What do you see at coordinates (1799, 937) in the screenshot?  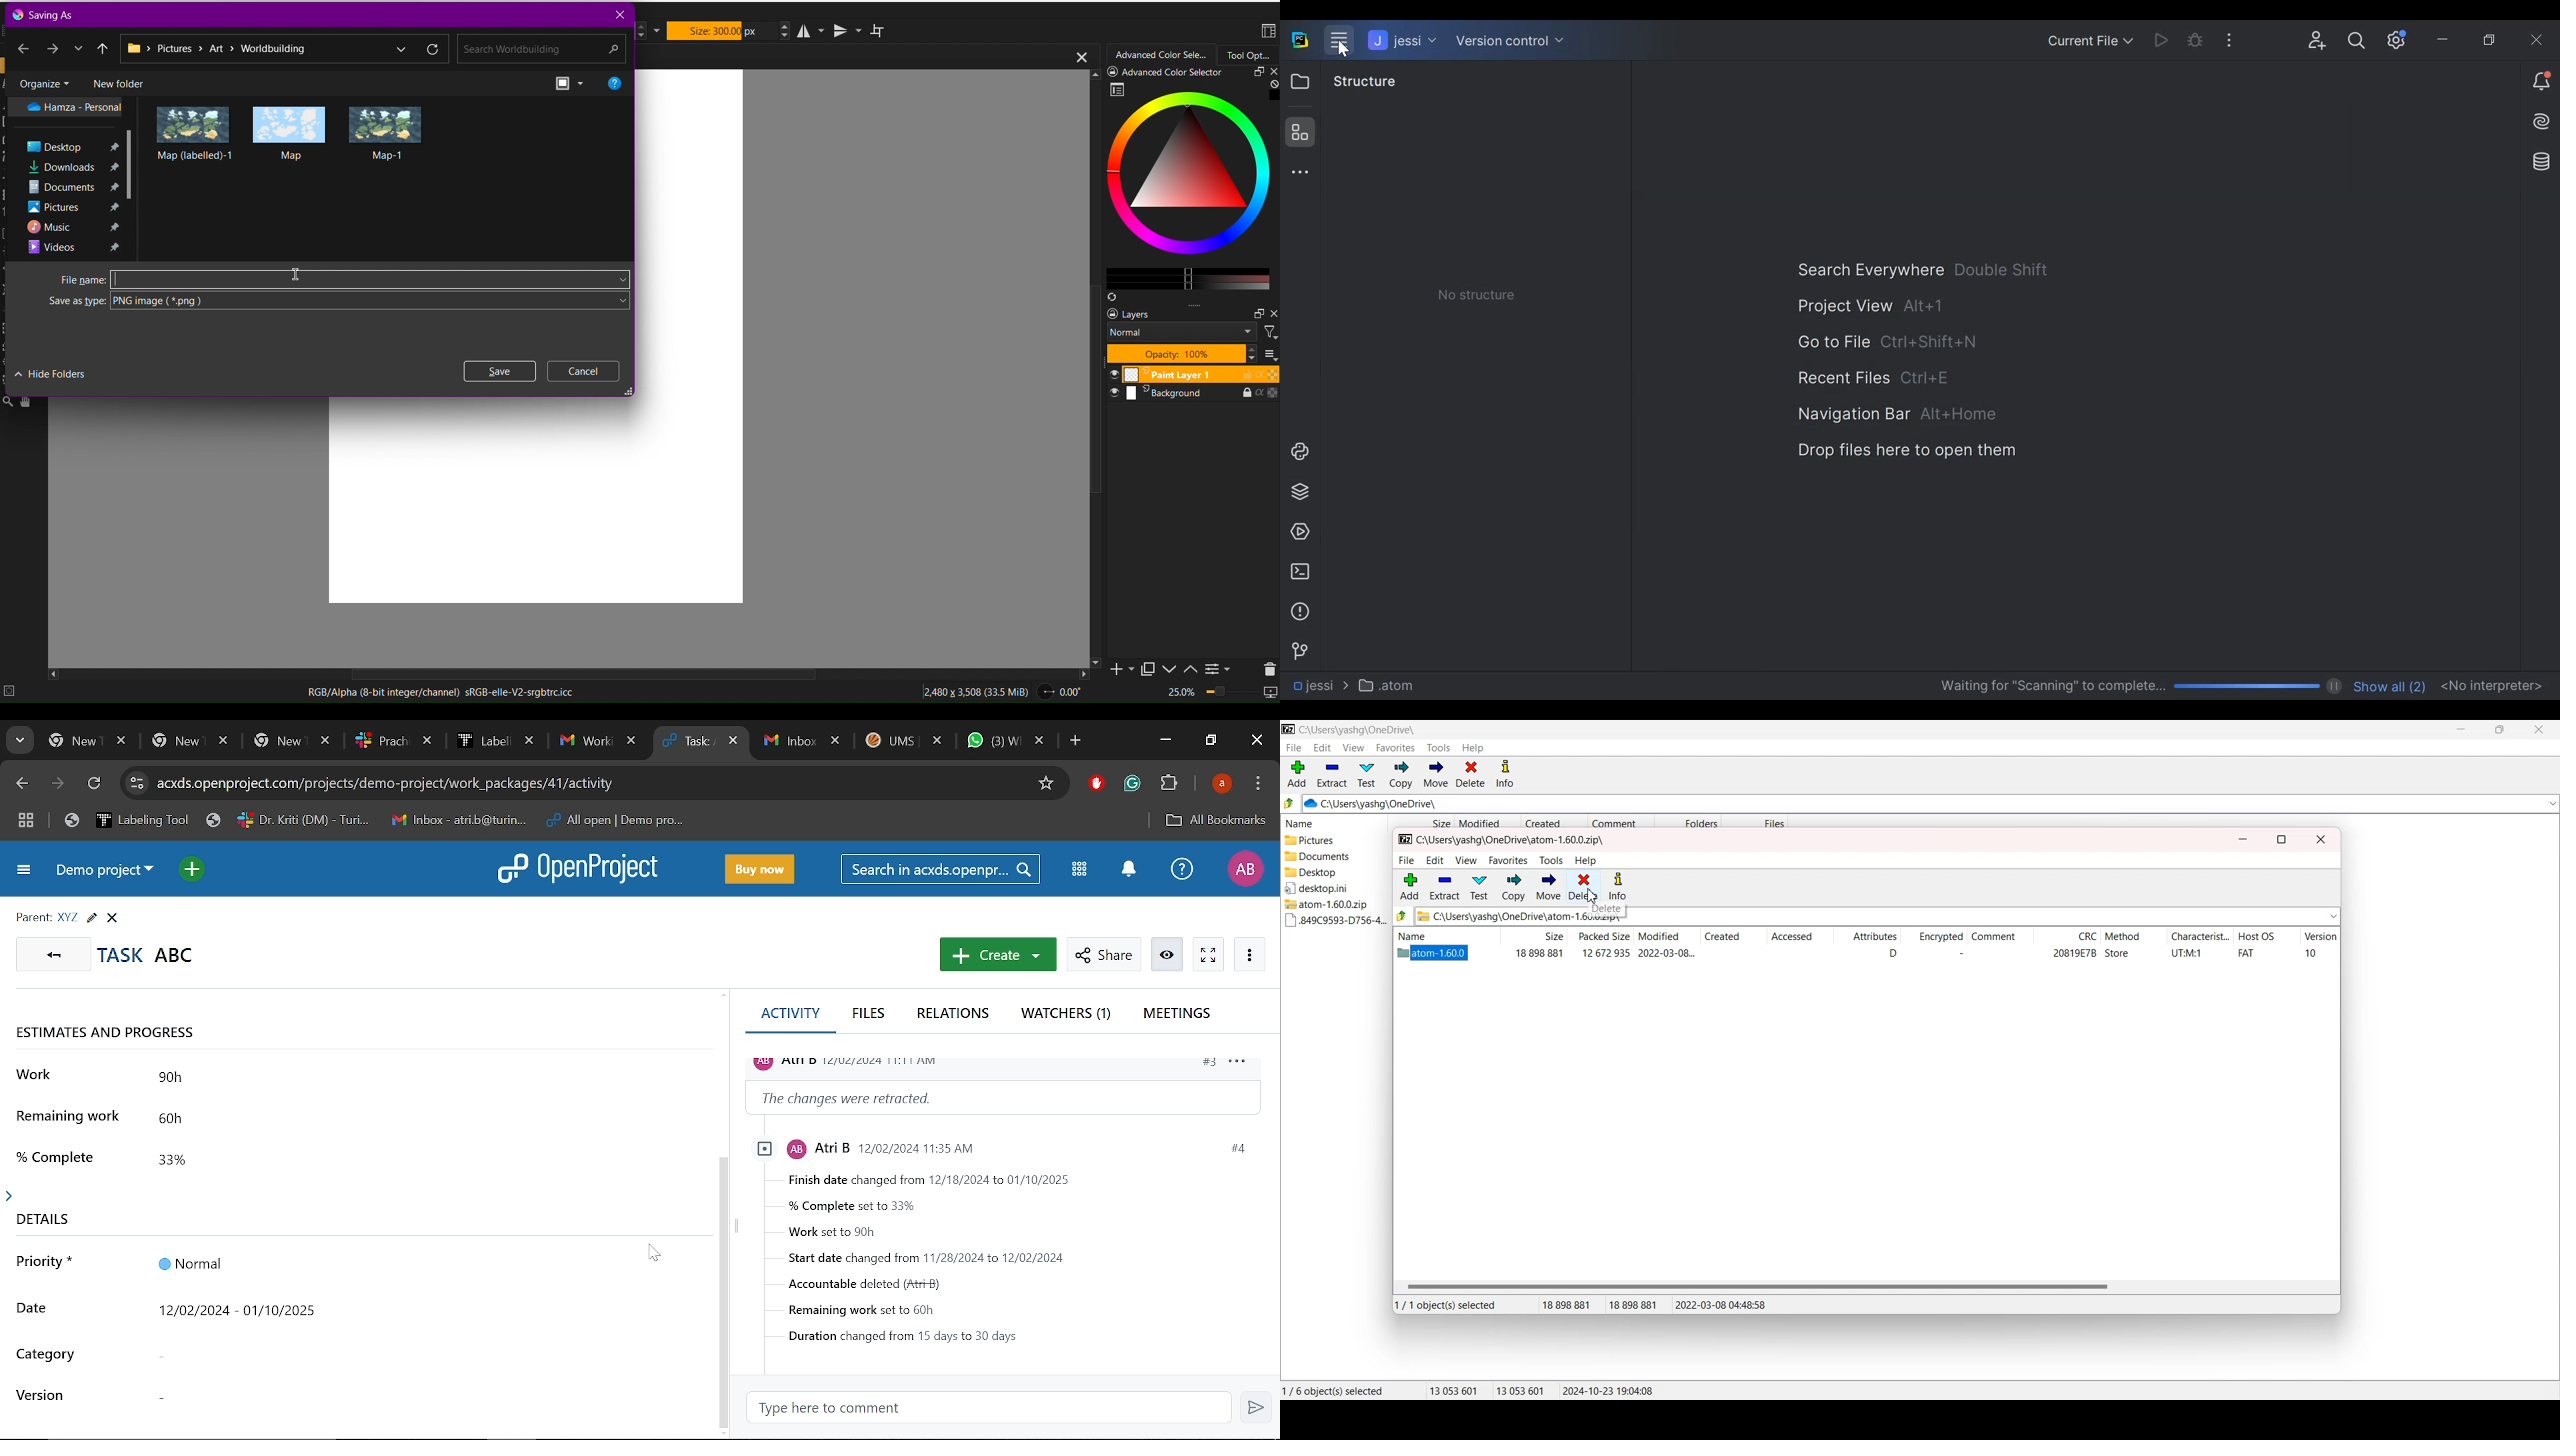 I see `Accessed` at bounding box center [1799, 937].